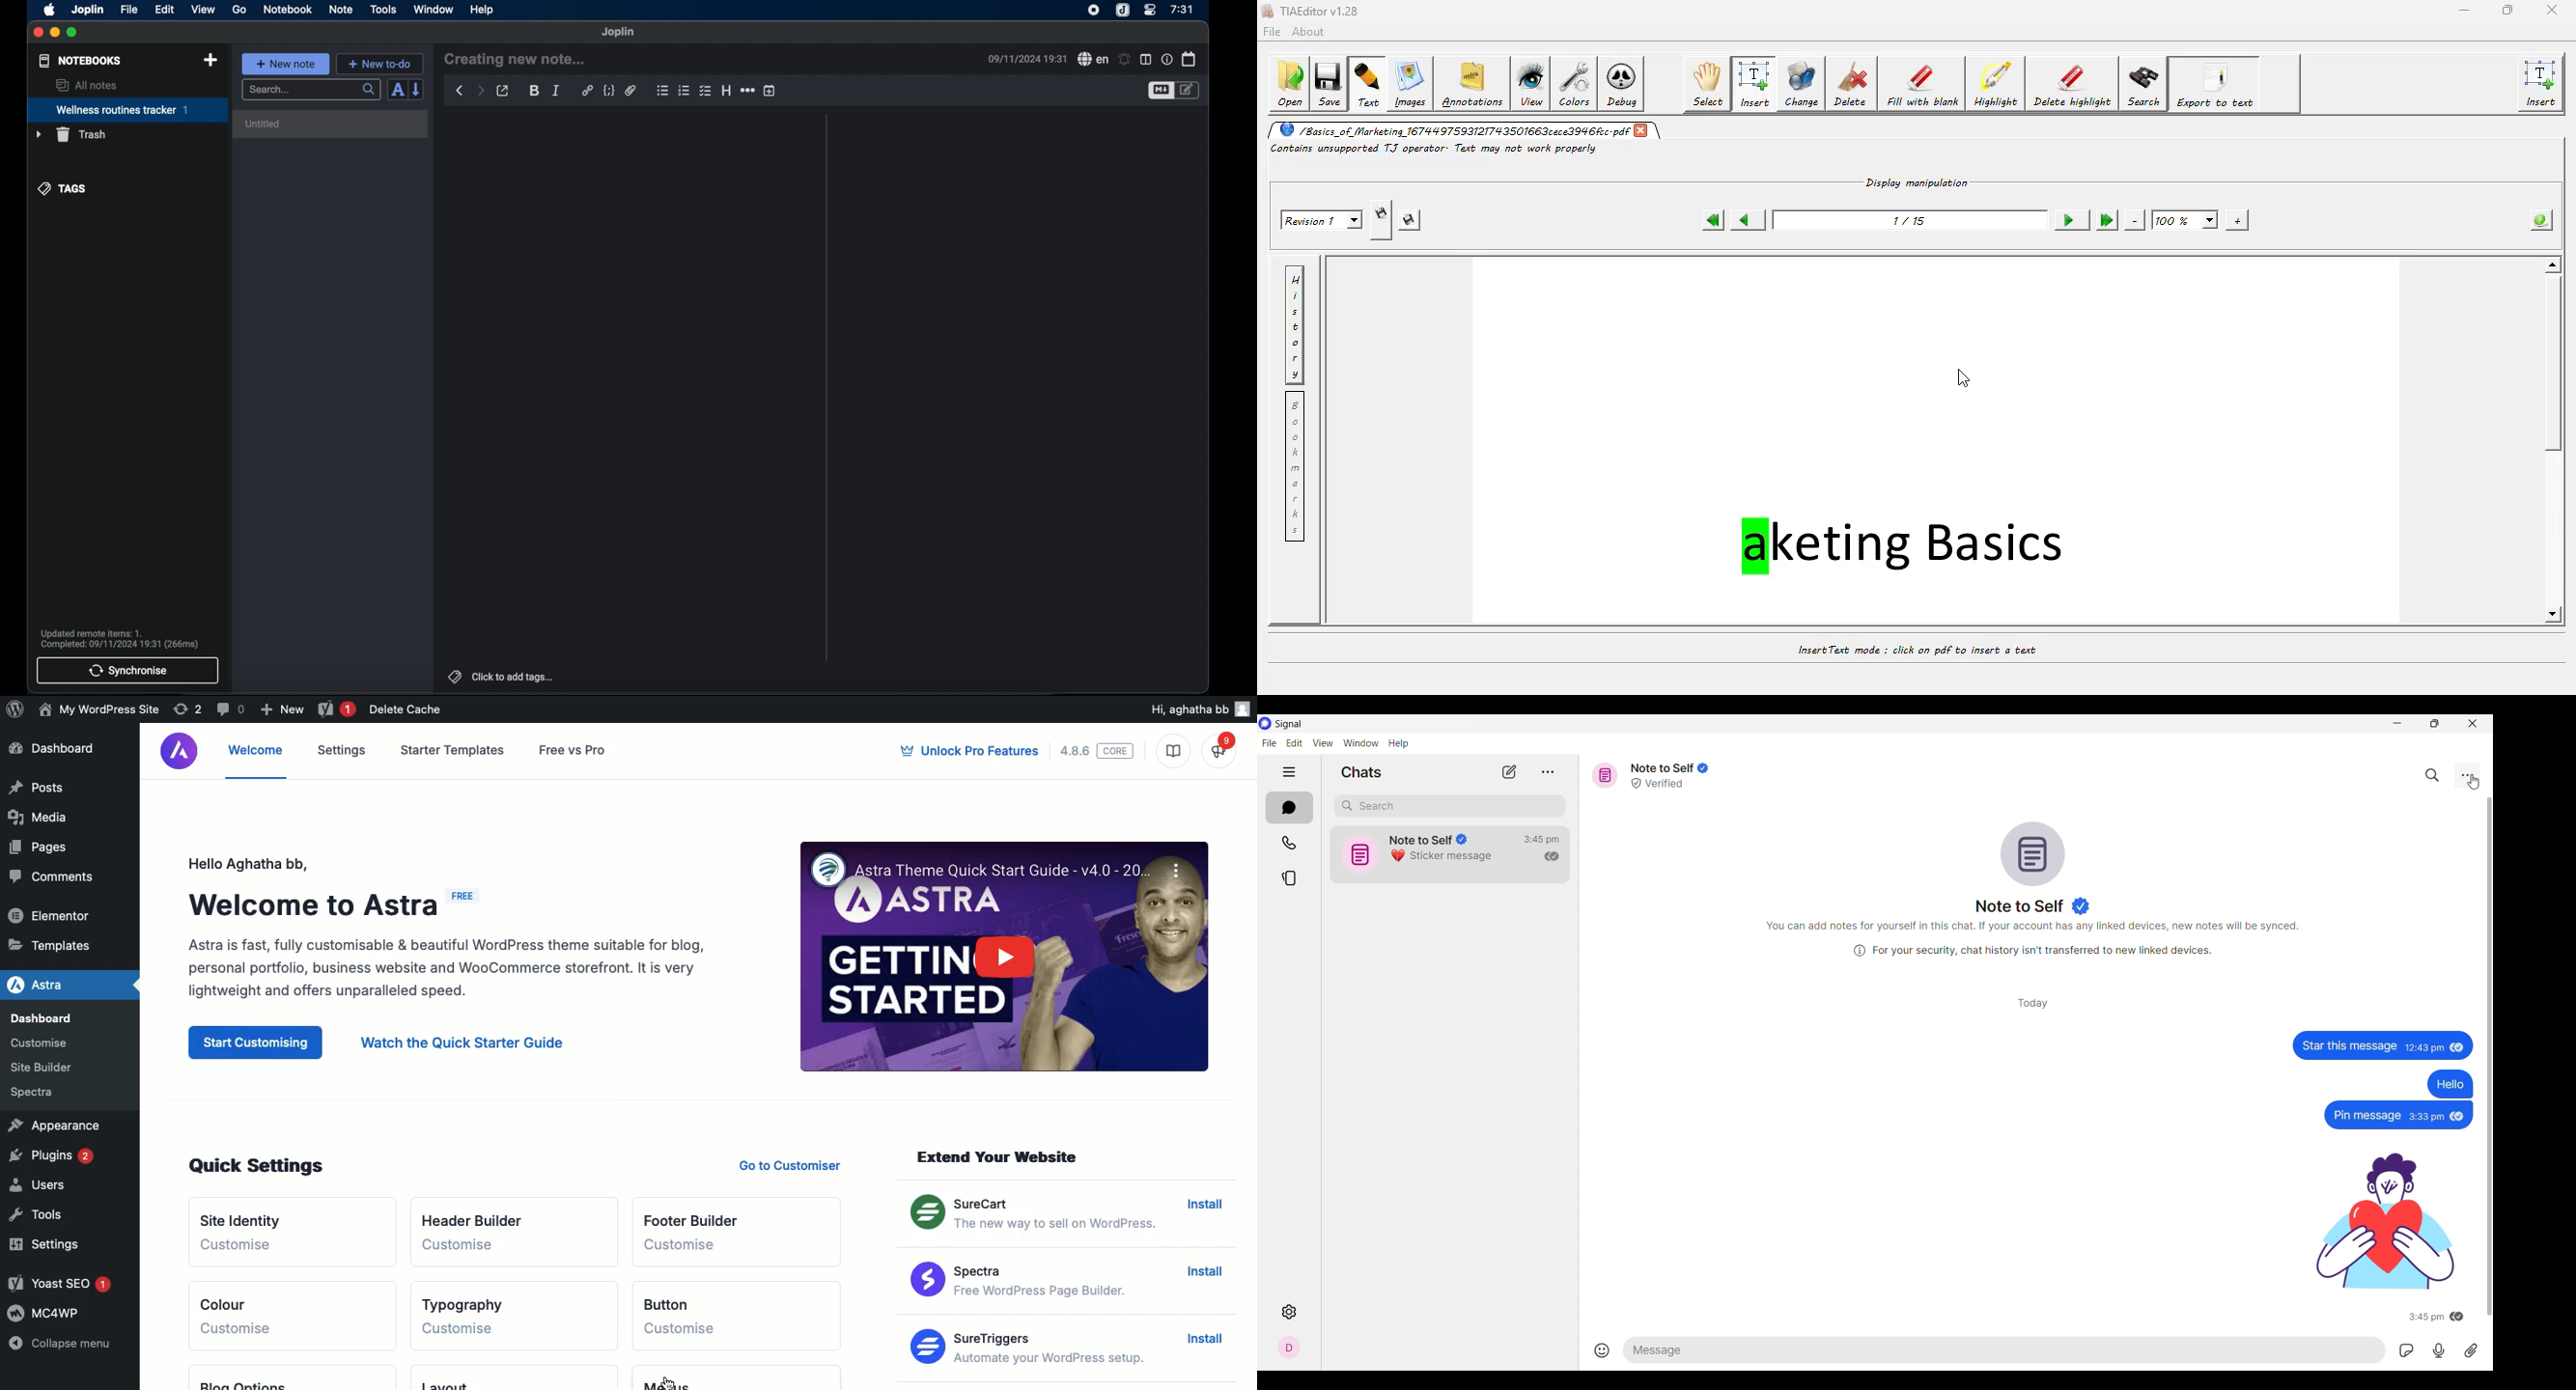  I want to click on forward, so click(480, 90).